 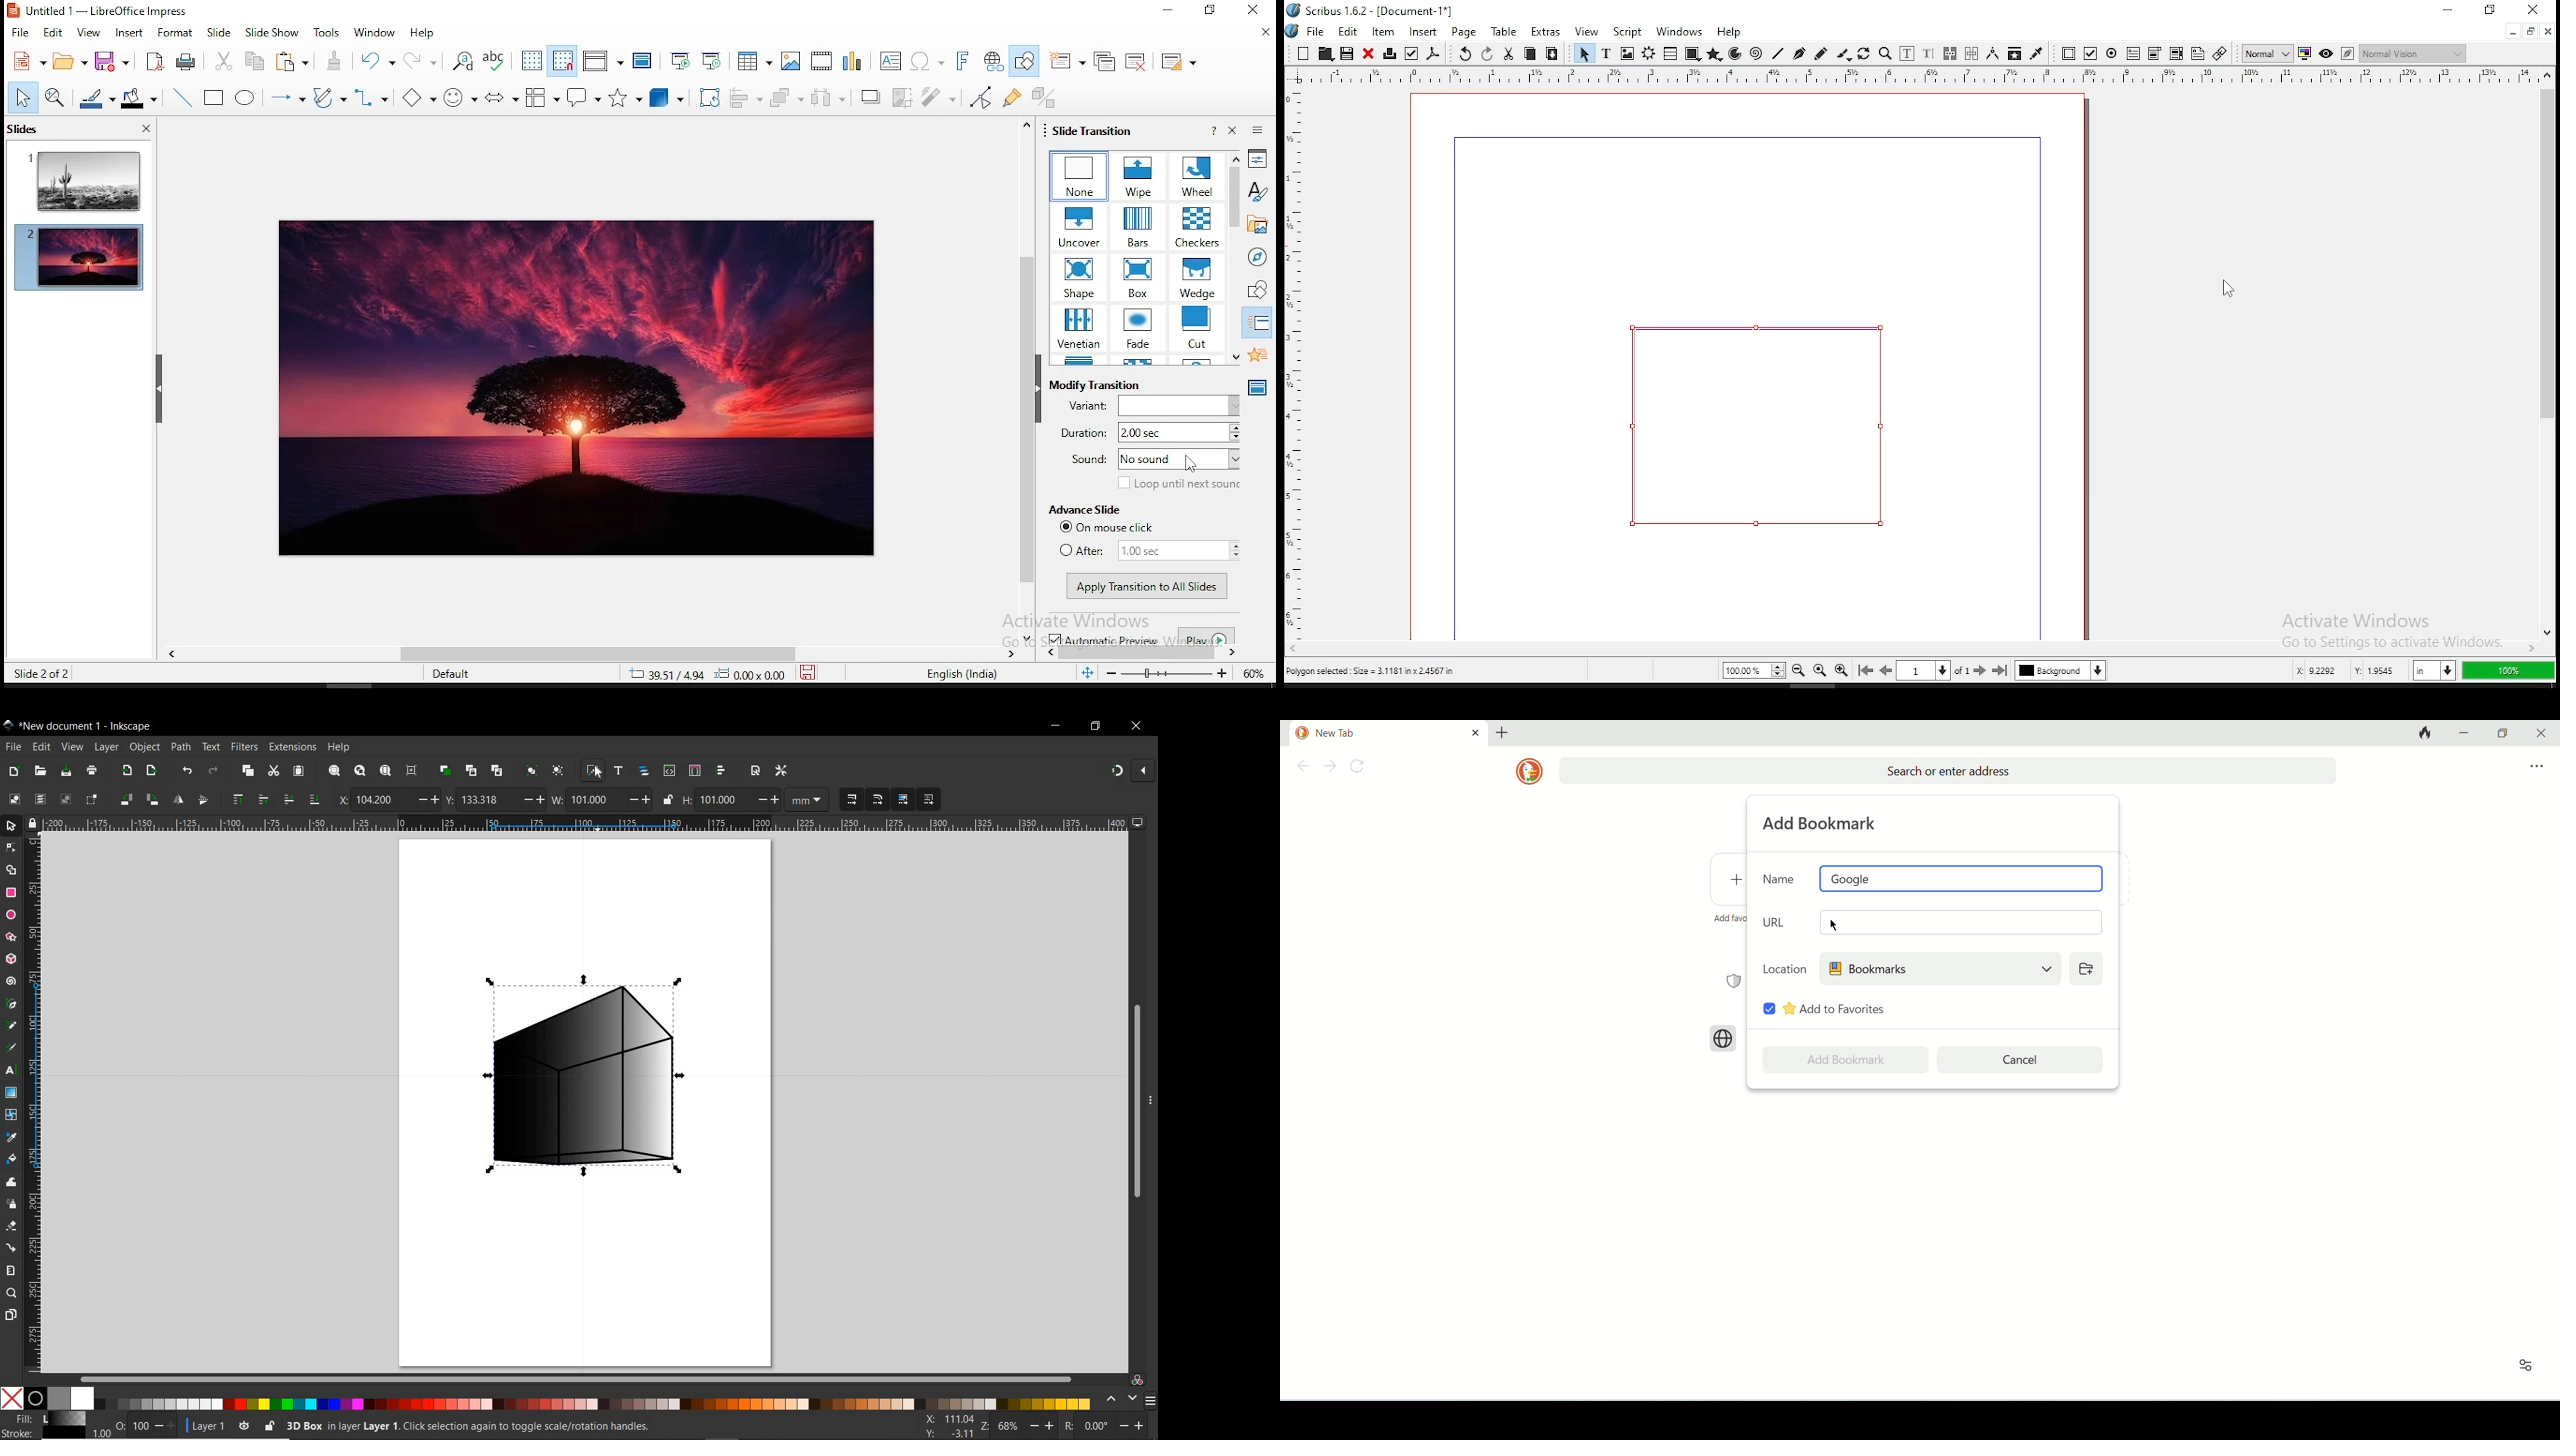 What do you see at coordinates (1509, 55) in the screenshot?
I see `cut` at bounding box center [1509, 55].